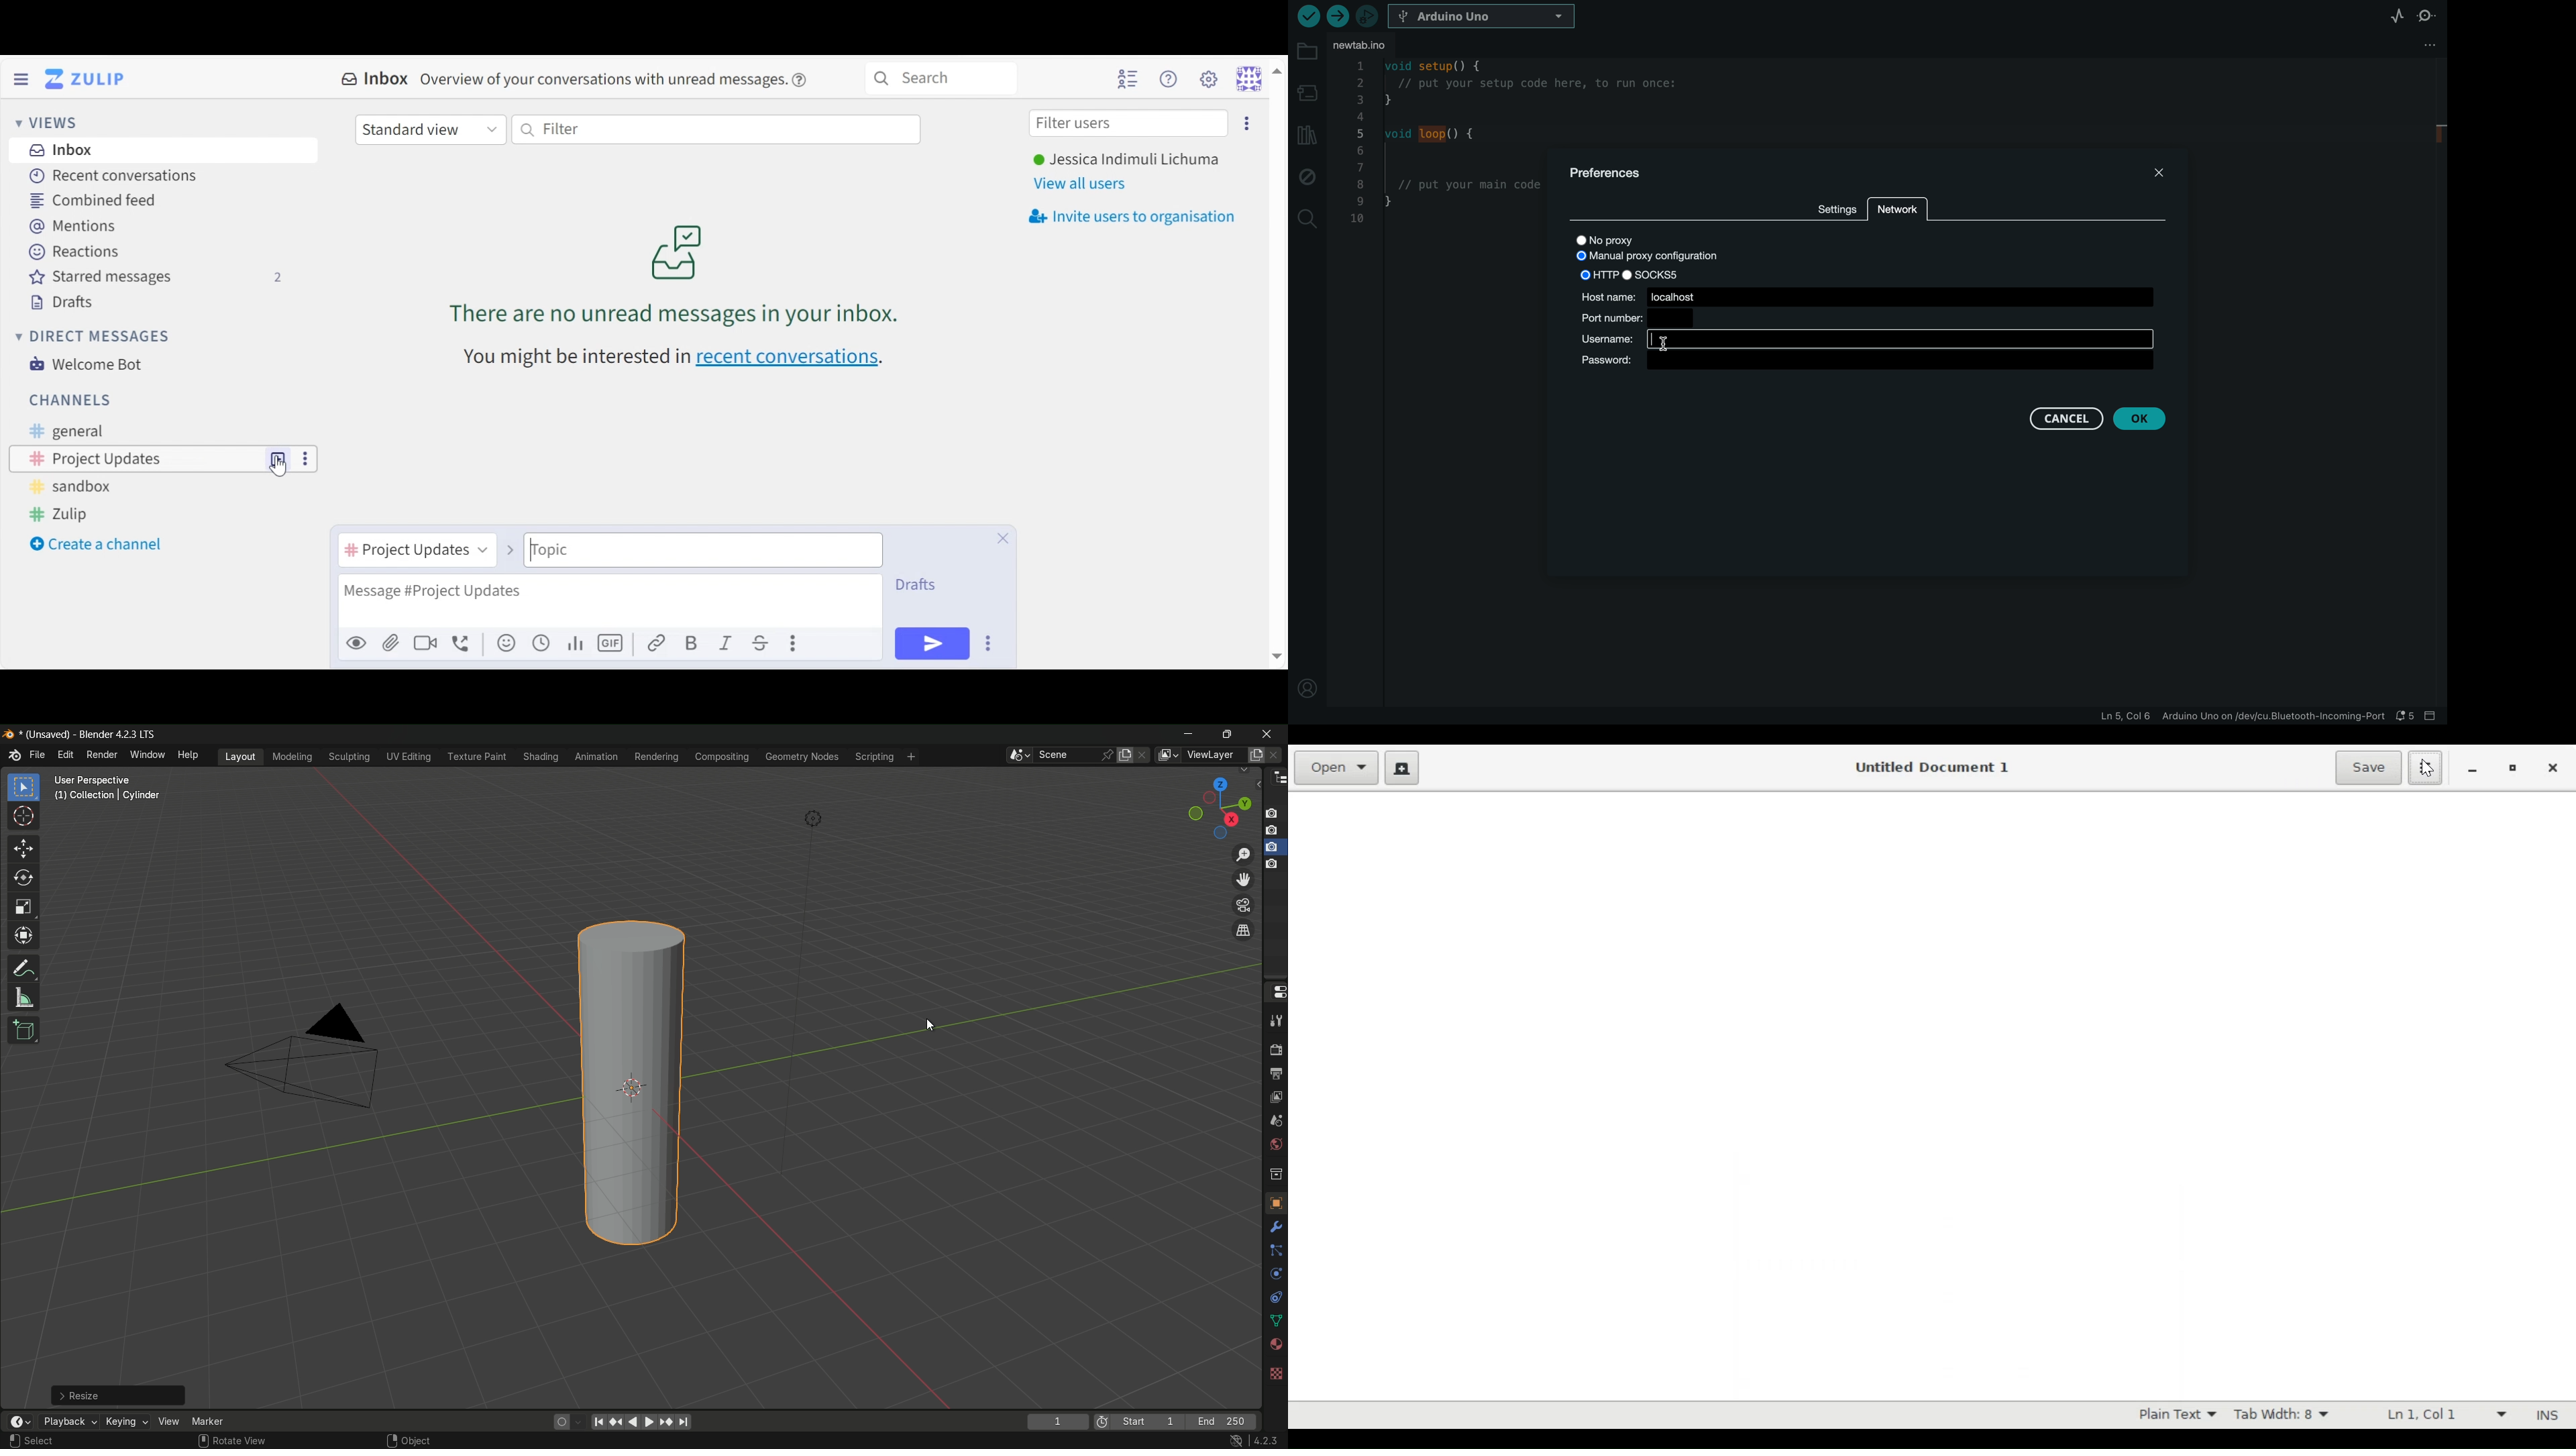 The width and height of the screenshot is (2576, 1456). What do you see at coordinates (1128, 78) in the screenshot?
I see `Hide user list` at bounding box center [1128, 78].